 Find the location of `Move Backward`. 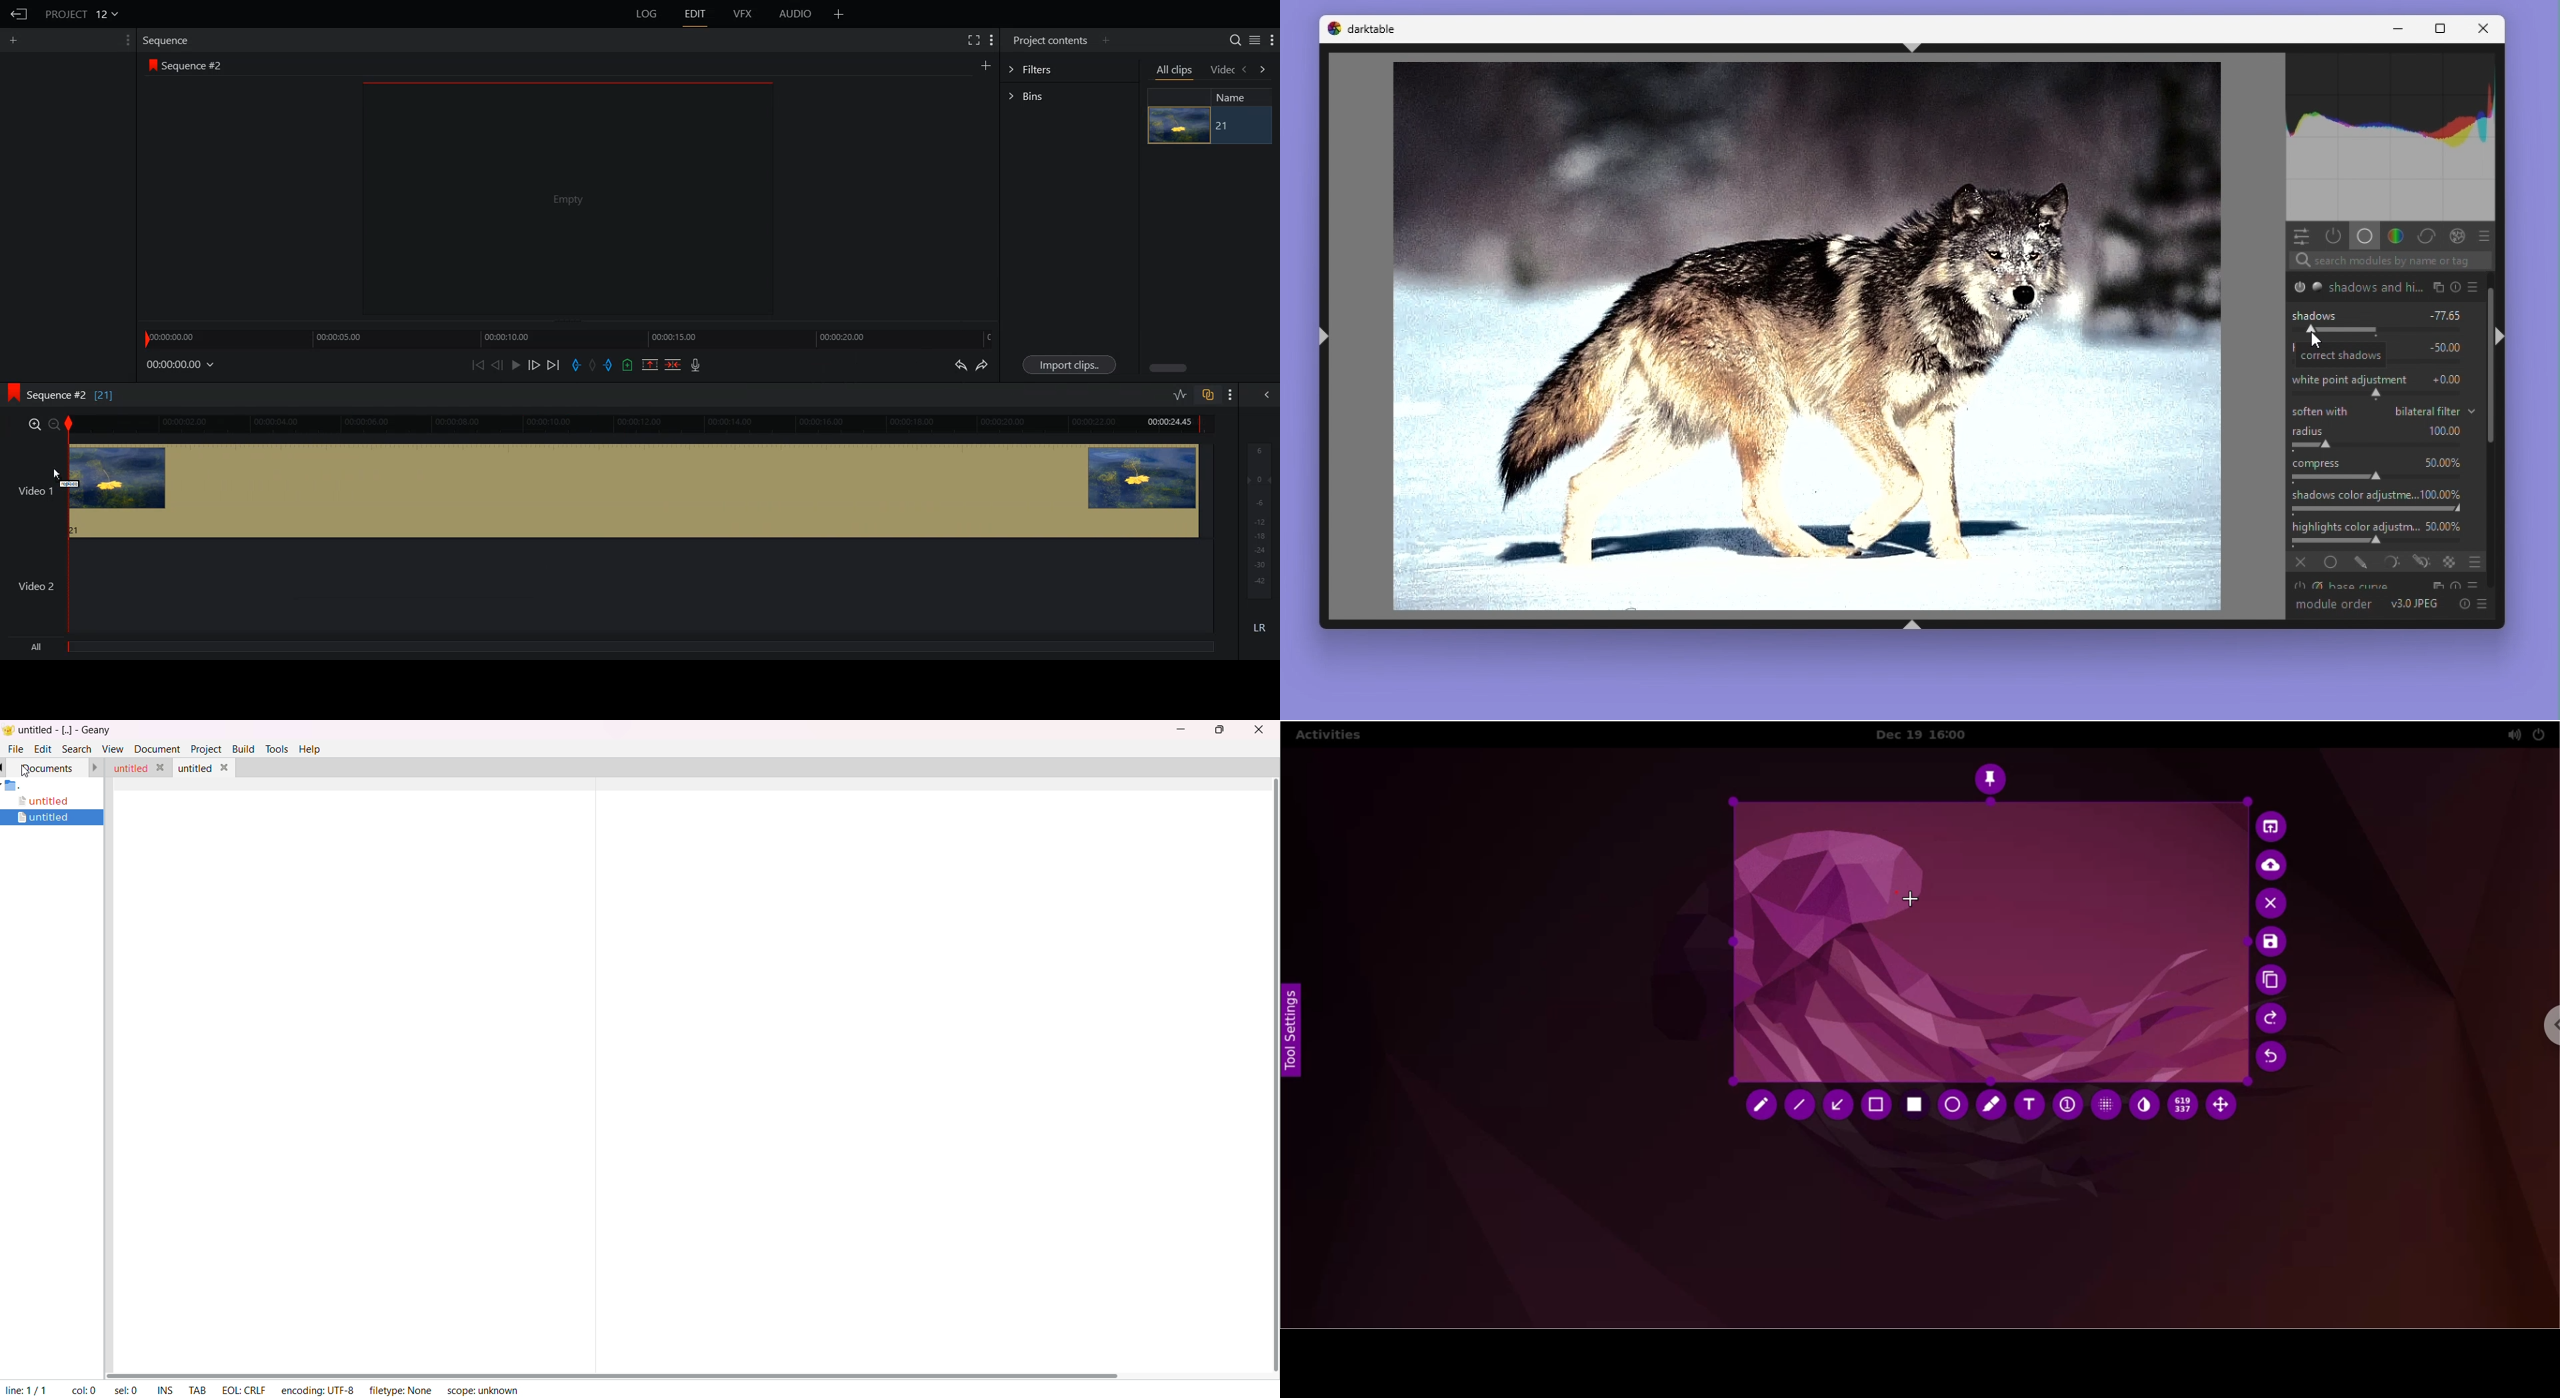

Move Backward is located at coordinates (479, 364).